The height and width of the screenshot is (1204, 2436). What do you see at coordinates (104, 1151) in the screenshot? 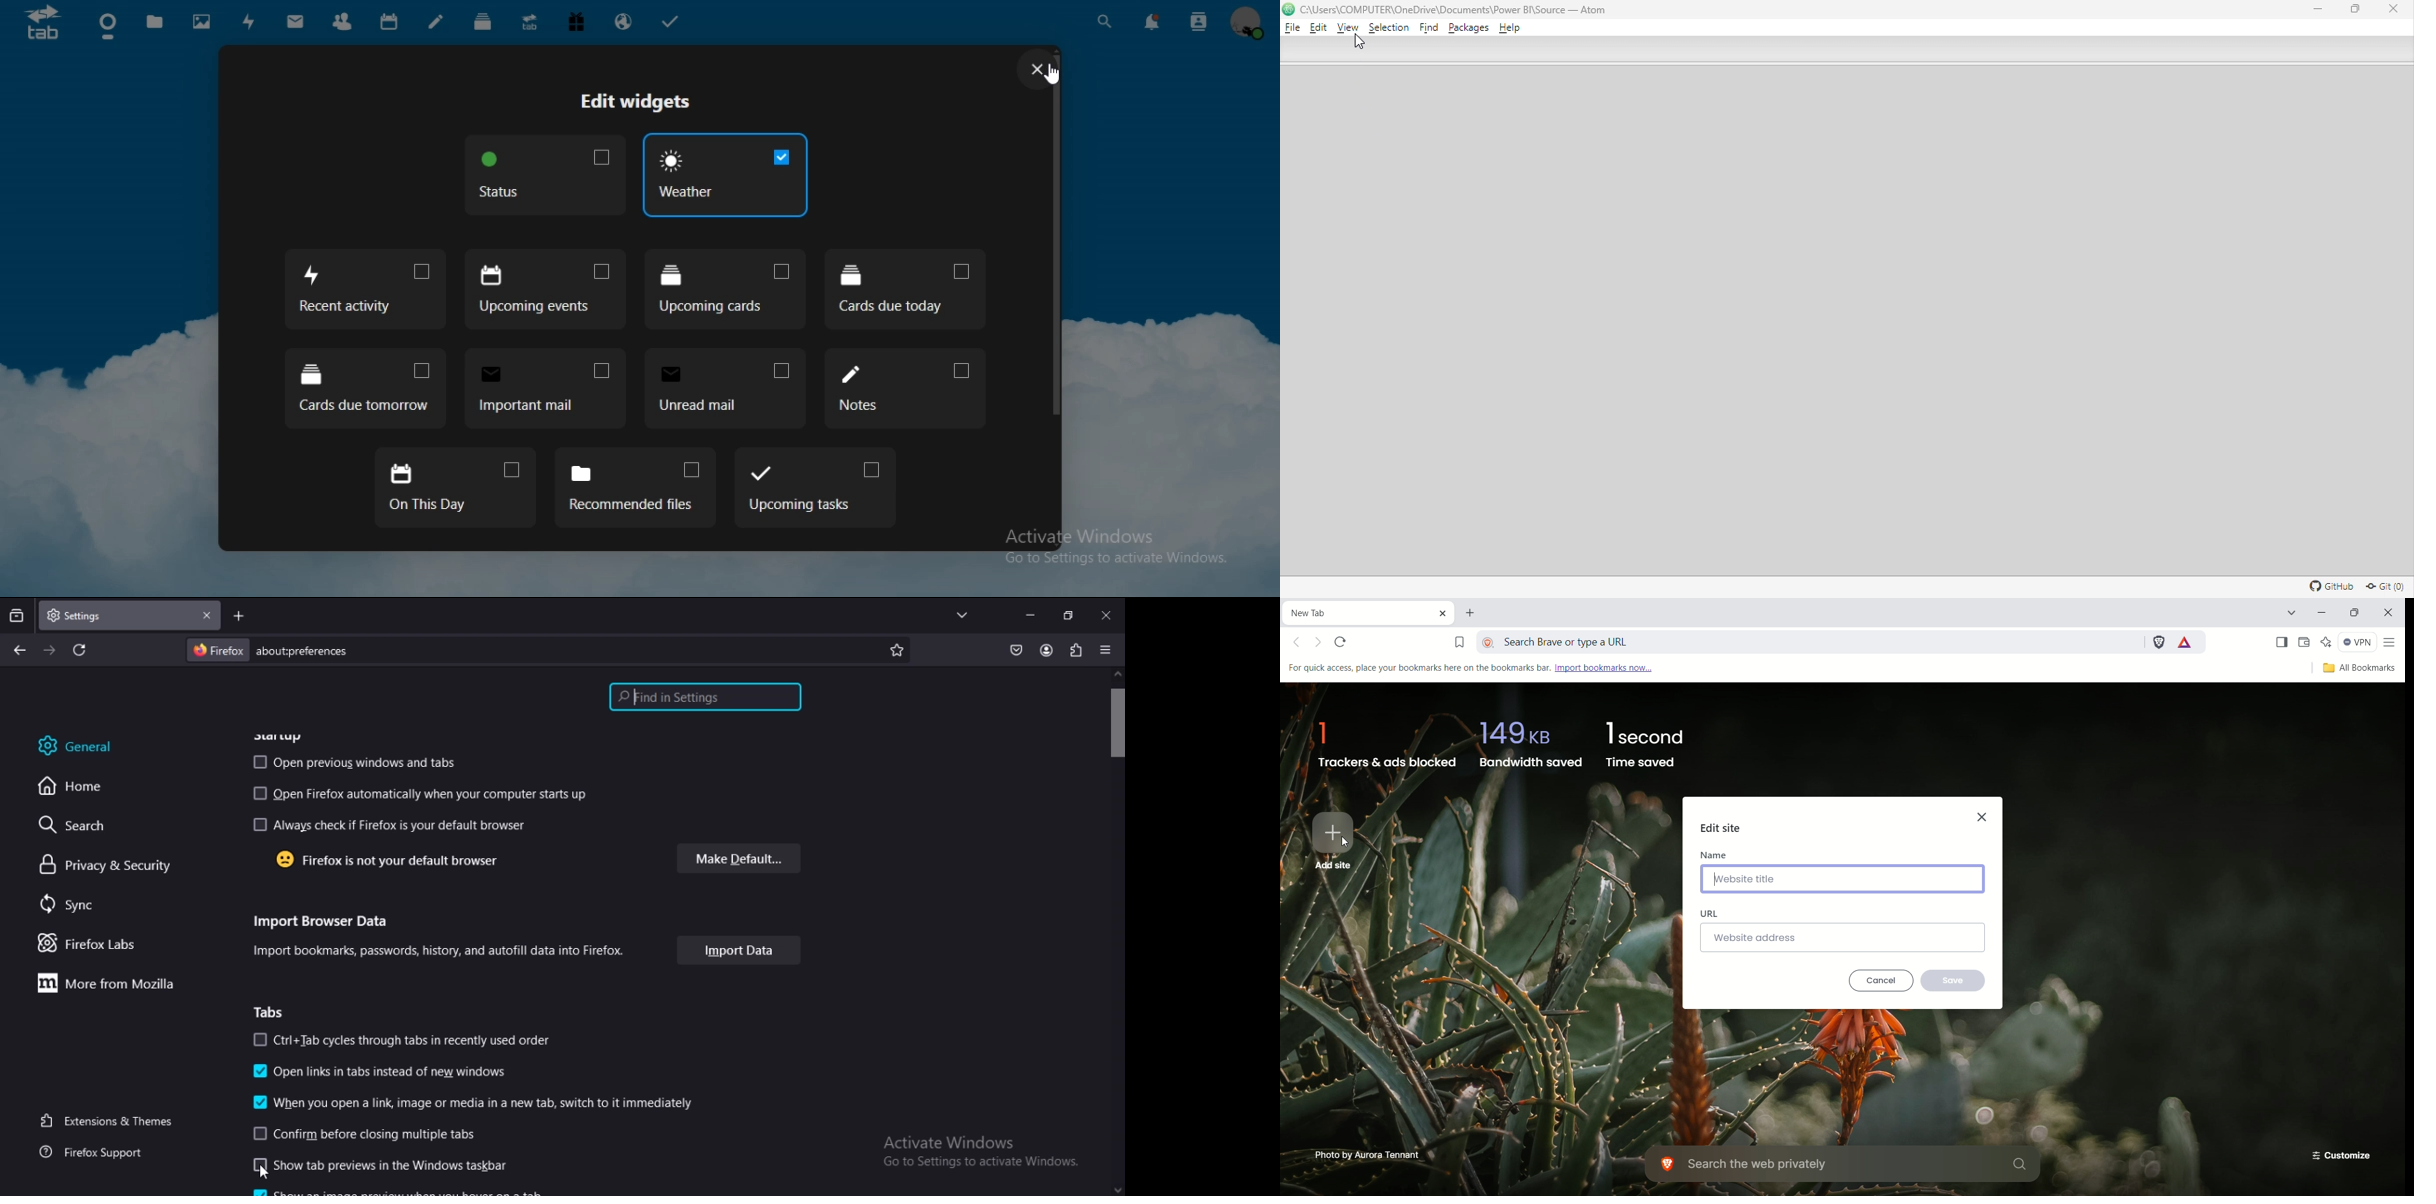
I see `firefox support` at bounding box center [104, 1151].